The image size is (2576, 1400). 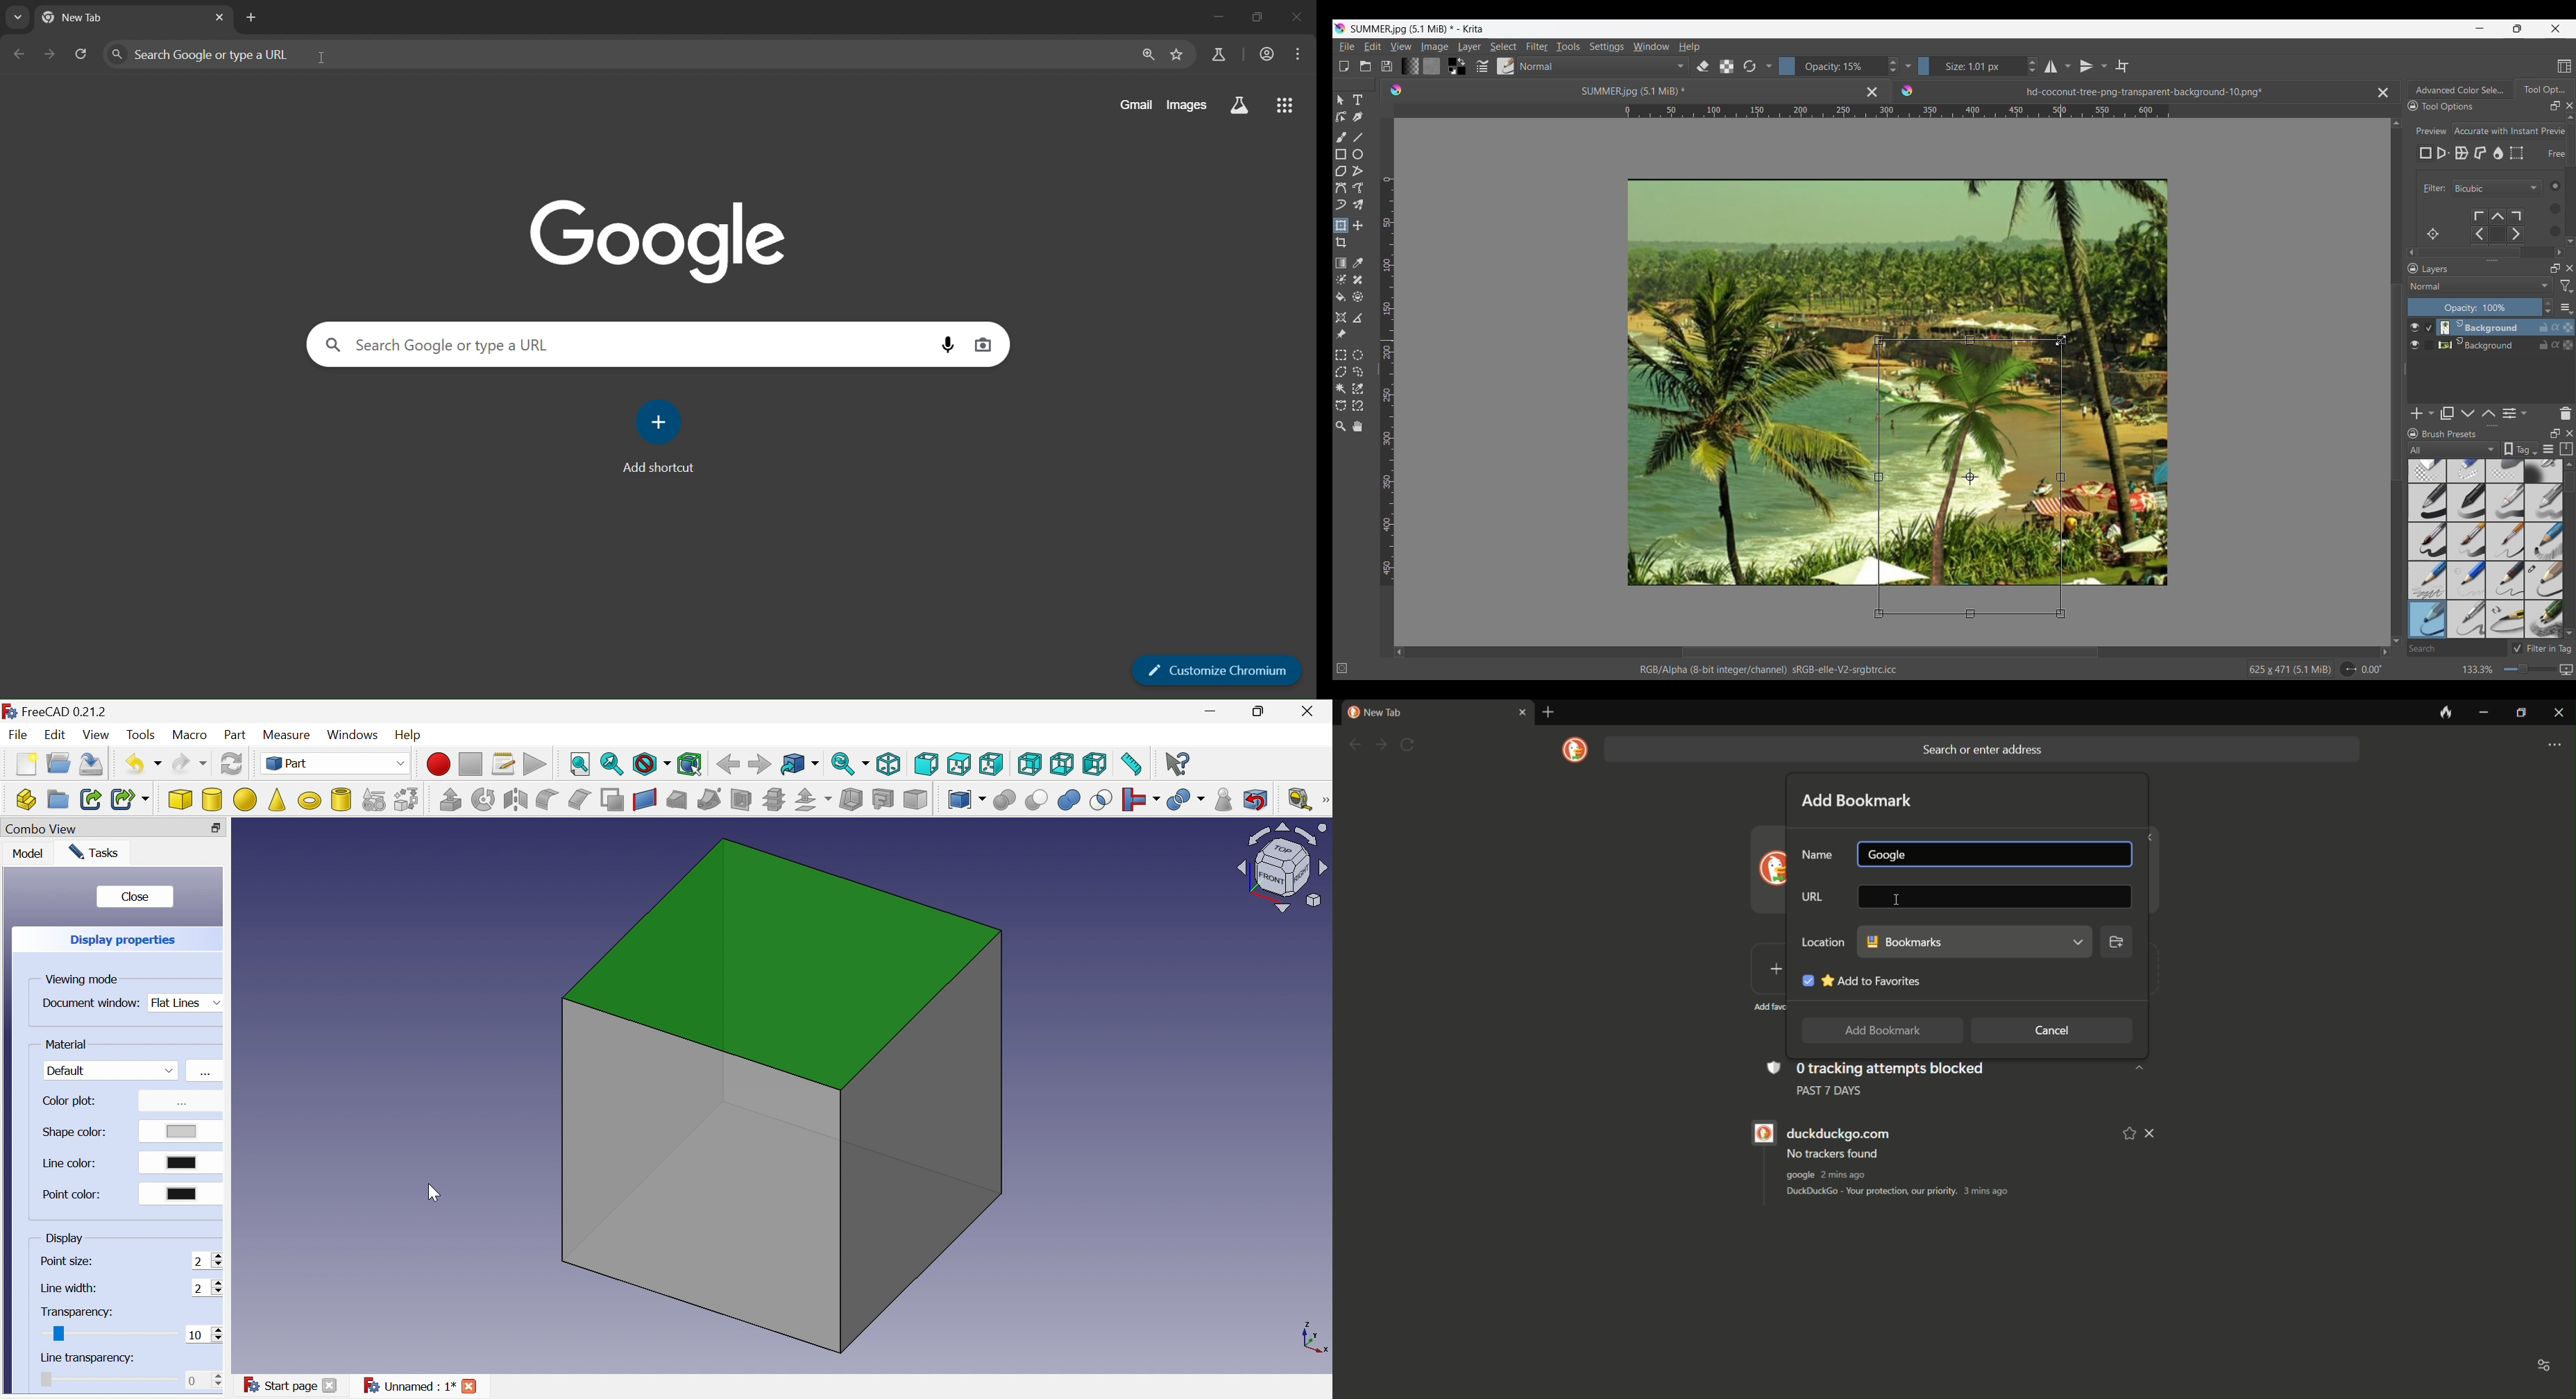 I want to click on Select, so click(x=1503, y=47).